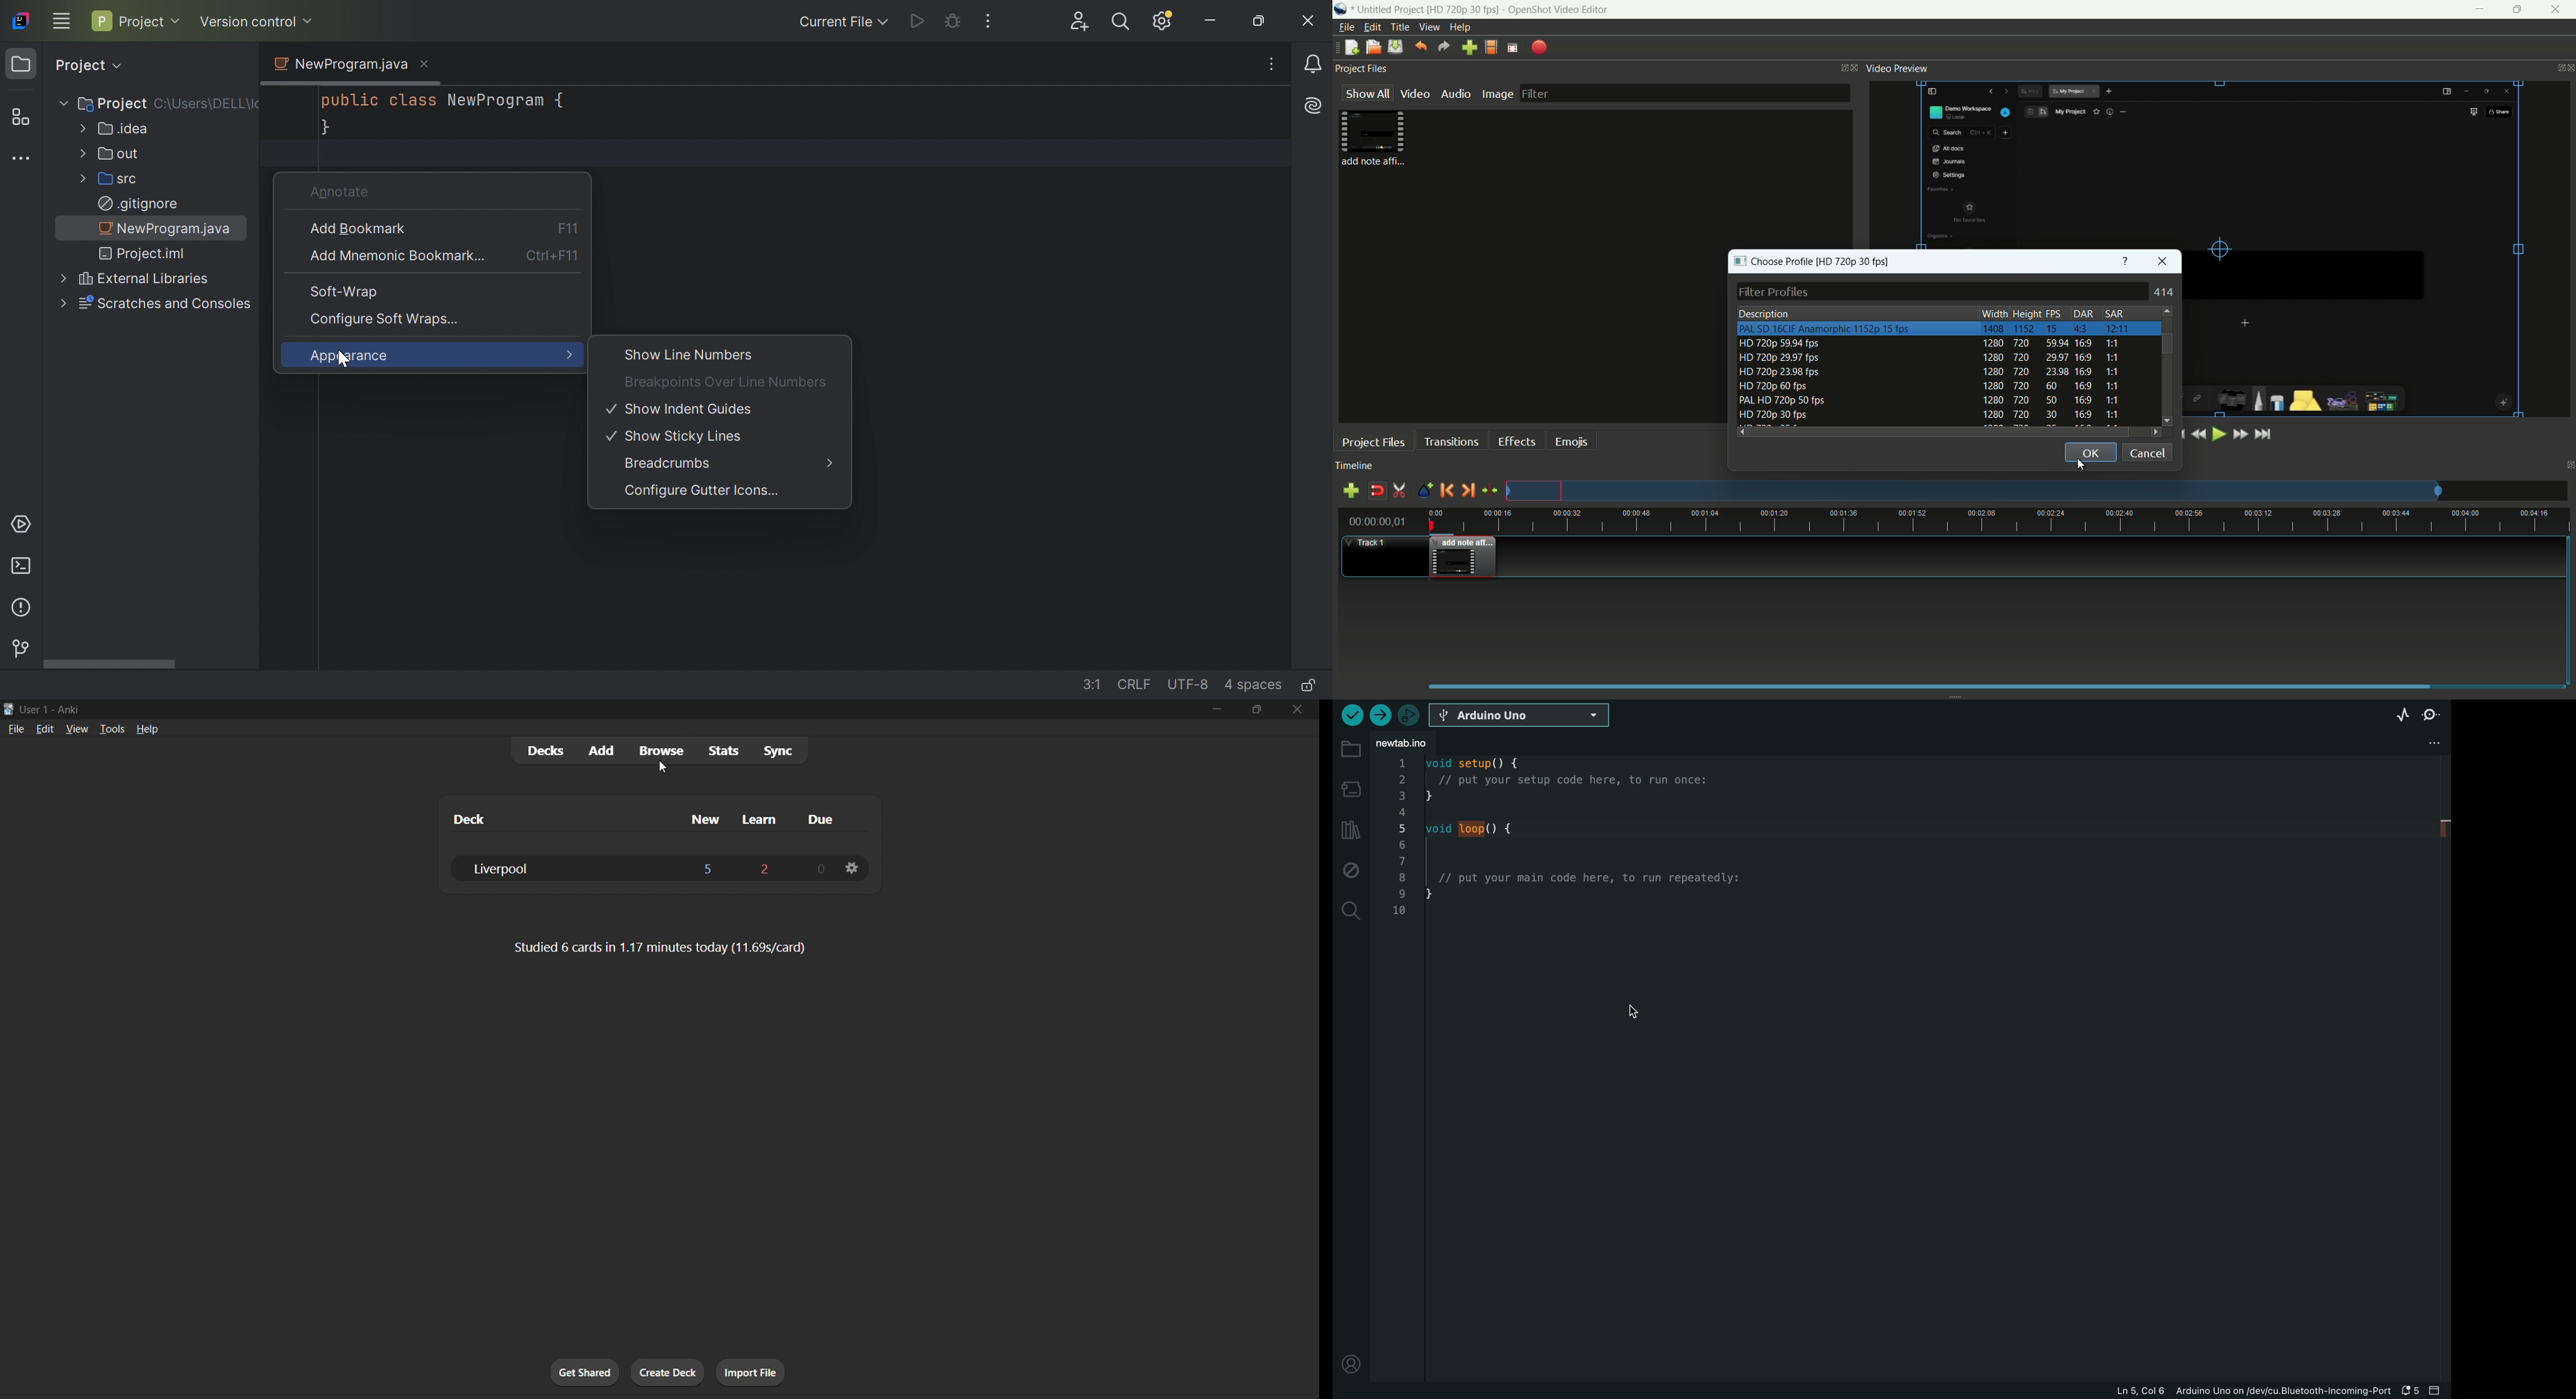 The height and width of the screenshot is (1400, 2576). Describe the element at coordinates (44, 728) in the screenshot. I see `edit` at that location.